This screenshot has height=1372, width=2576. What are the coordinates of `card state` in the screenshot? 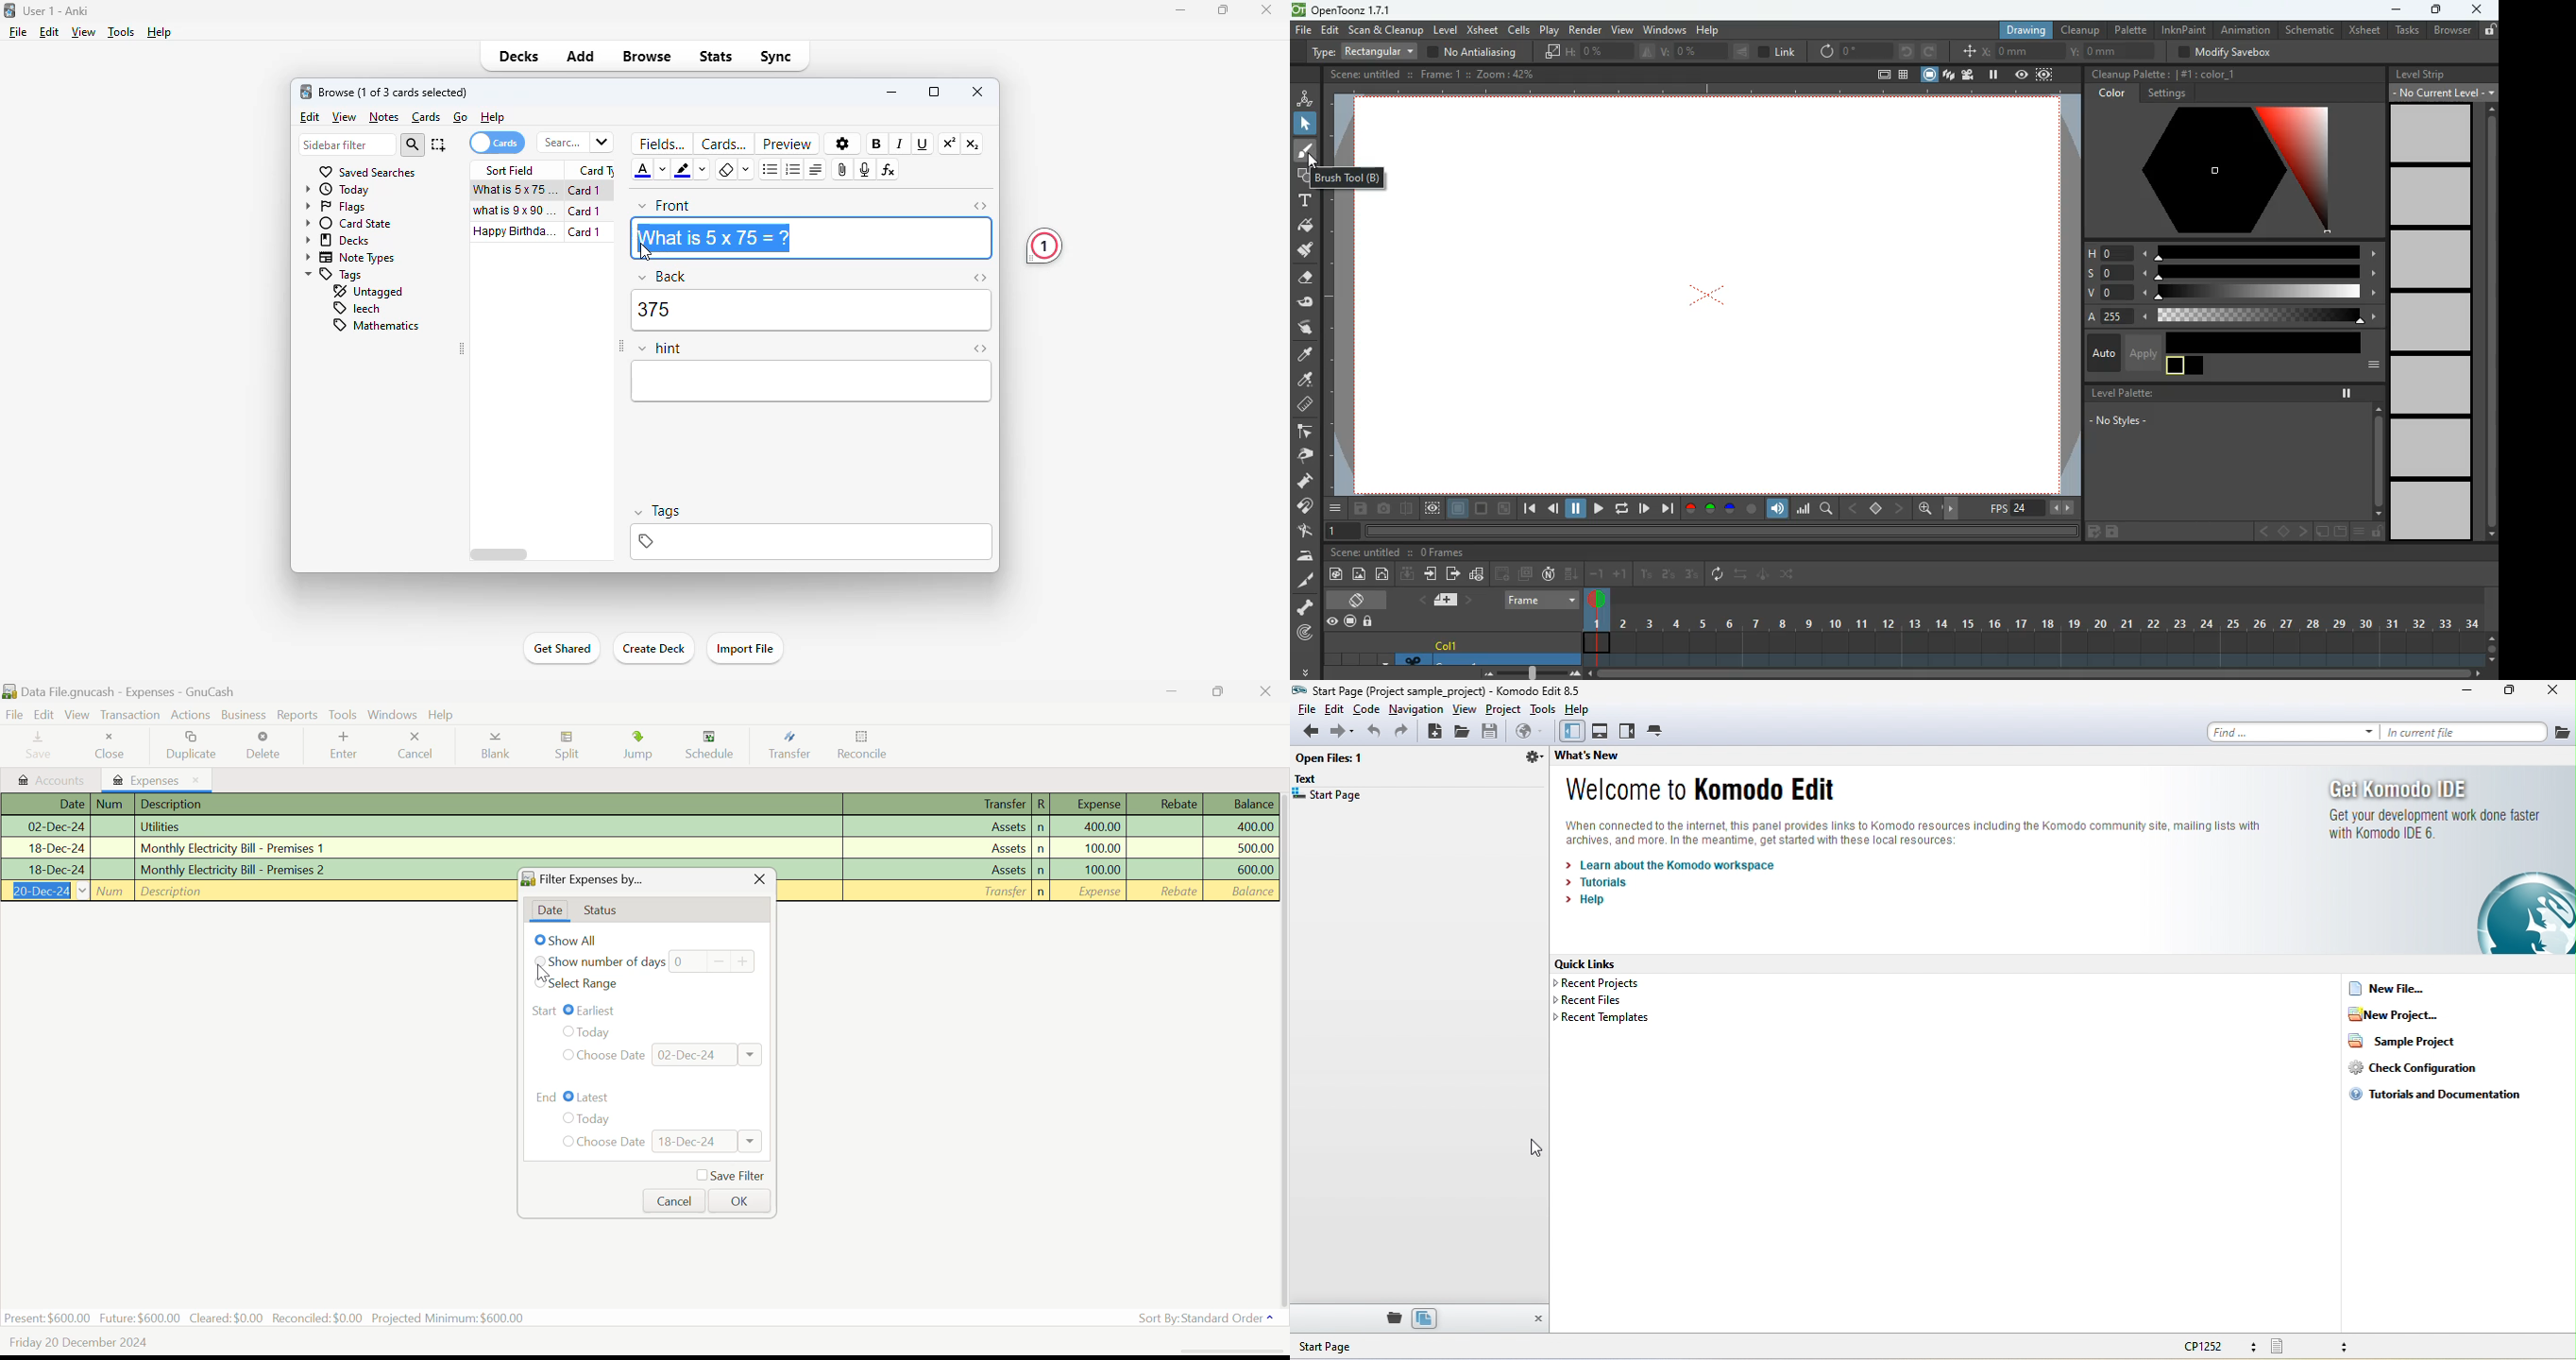 It's located at (348, 223).